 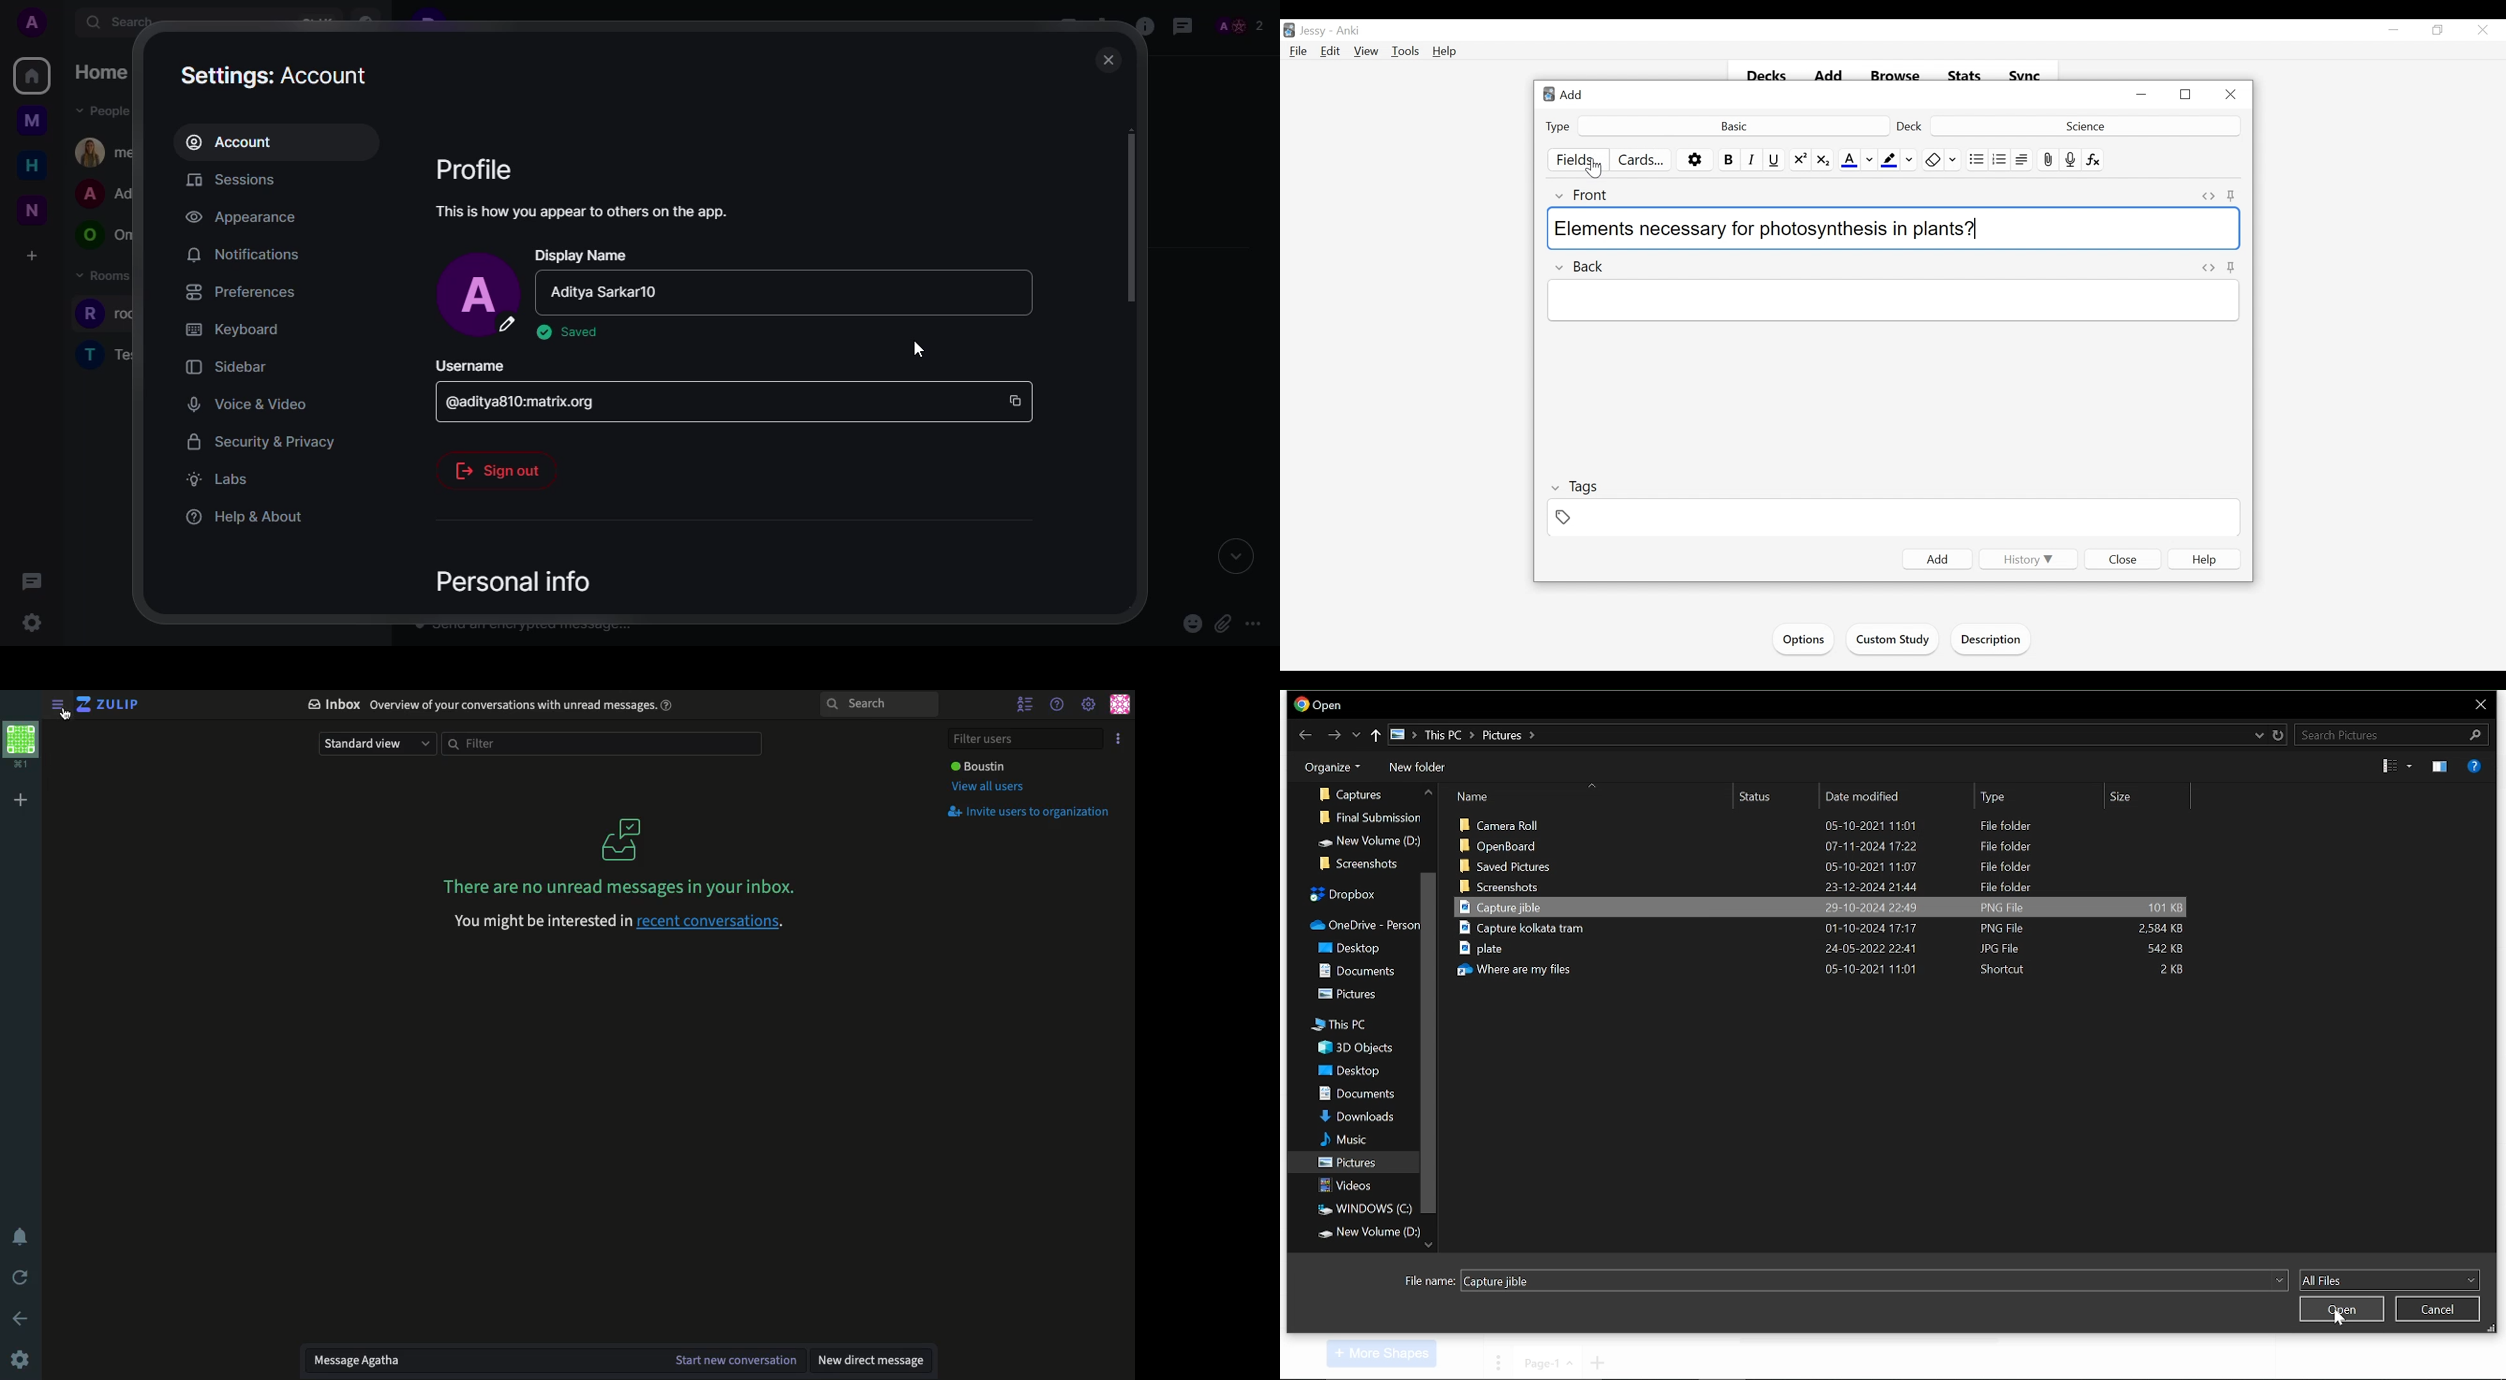 I want to click on Deck, so click(x=2084, y=125).